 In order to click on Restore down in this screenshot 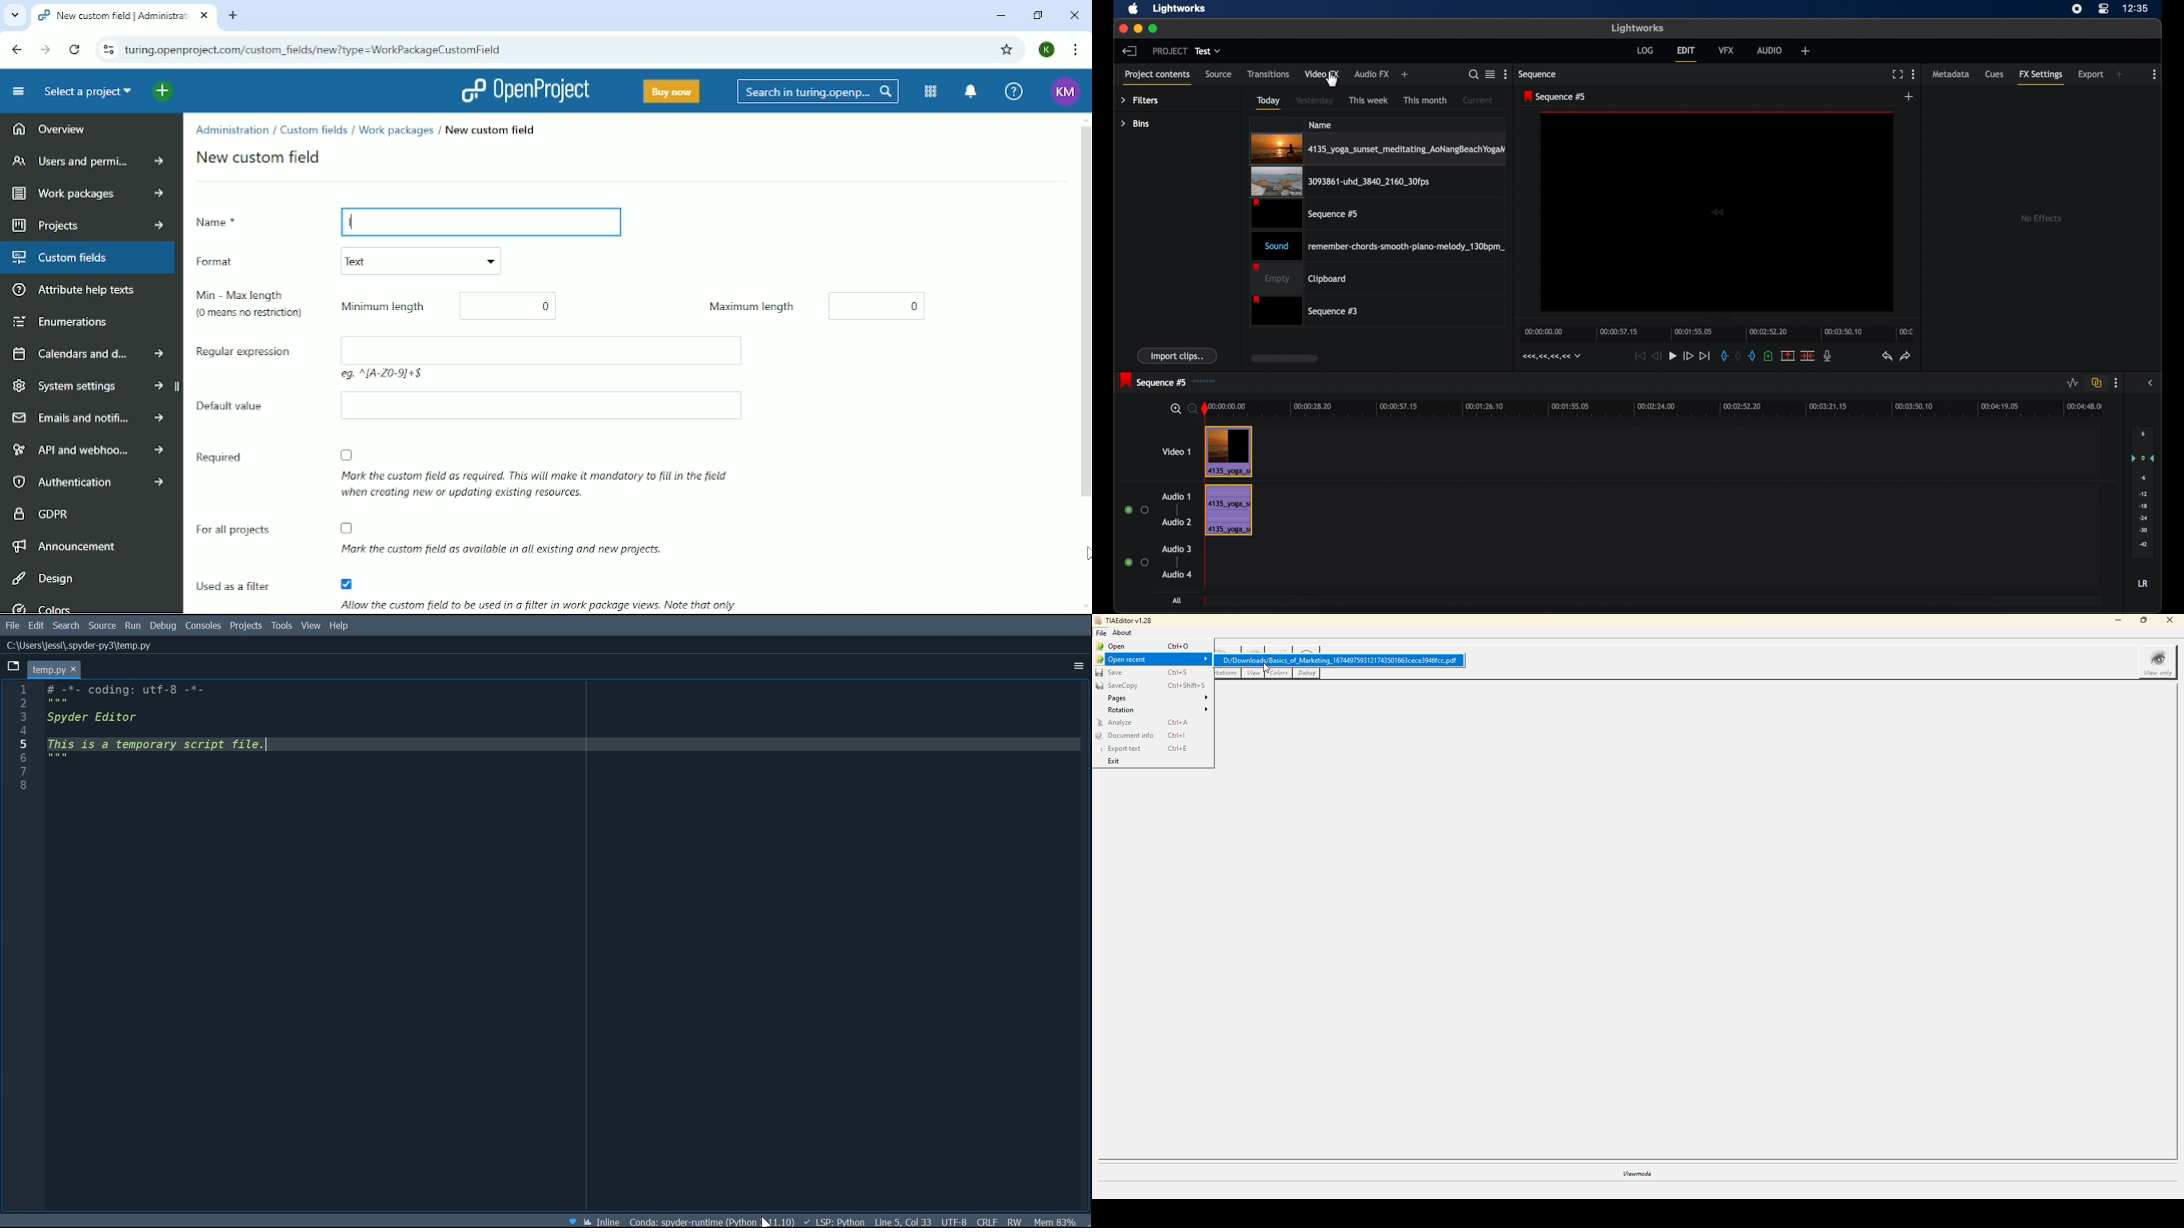, I will do `click(1038, 15)`.